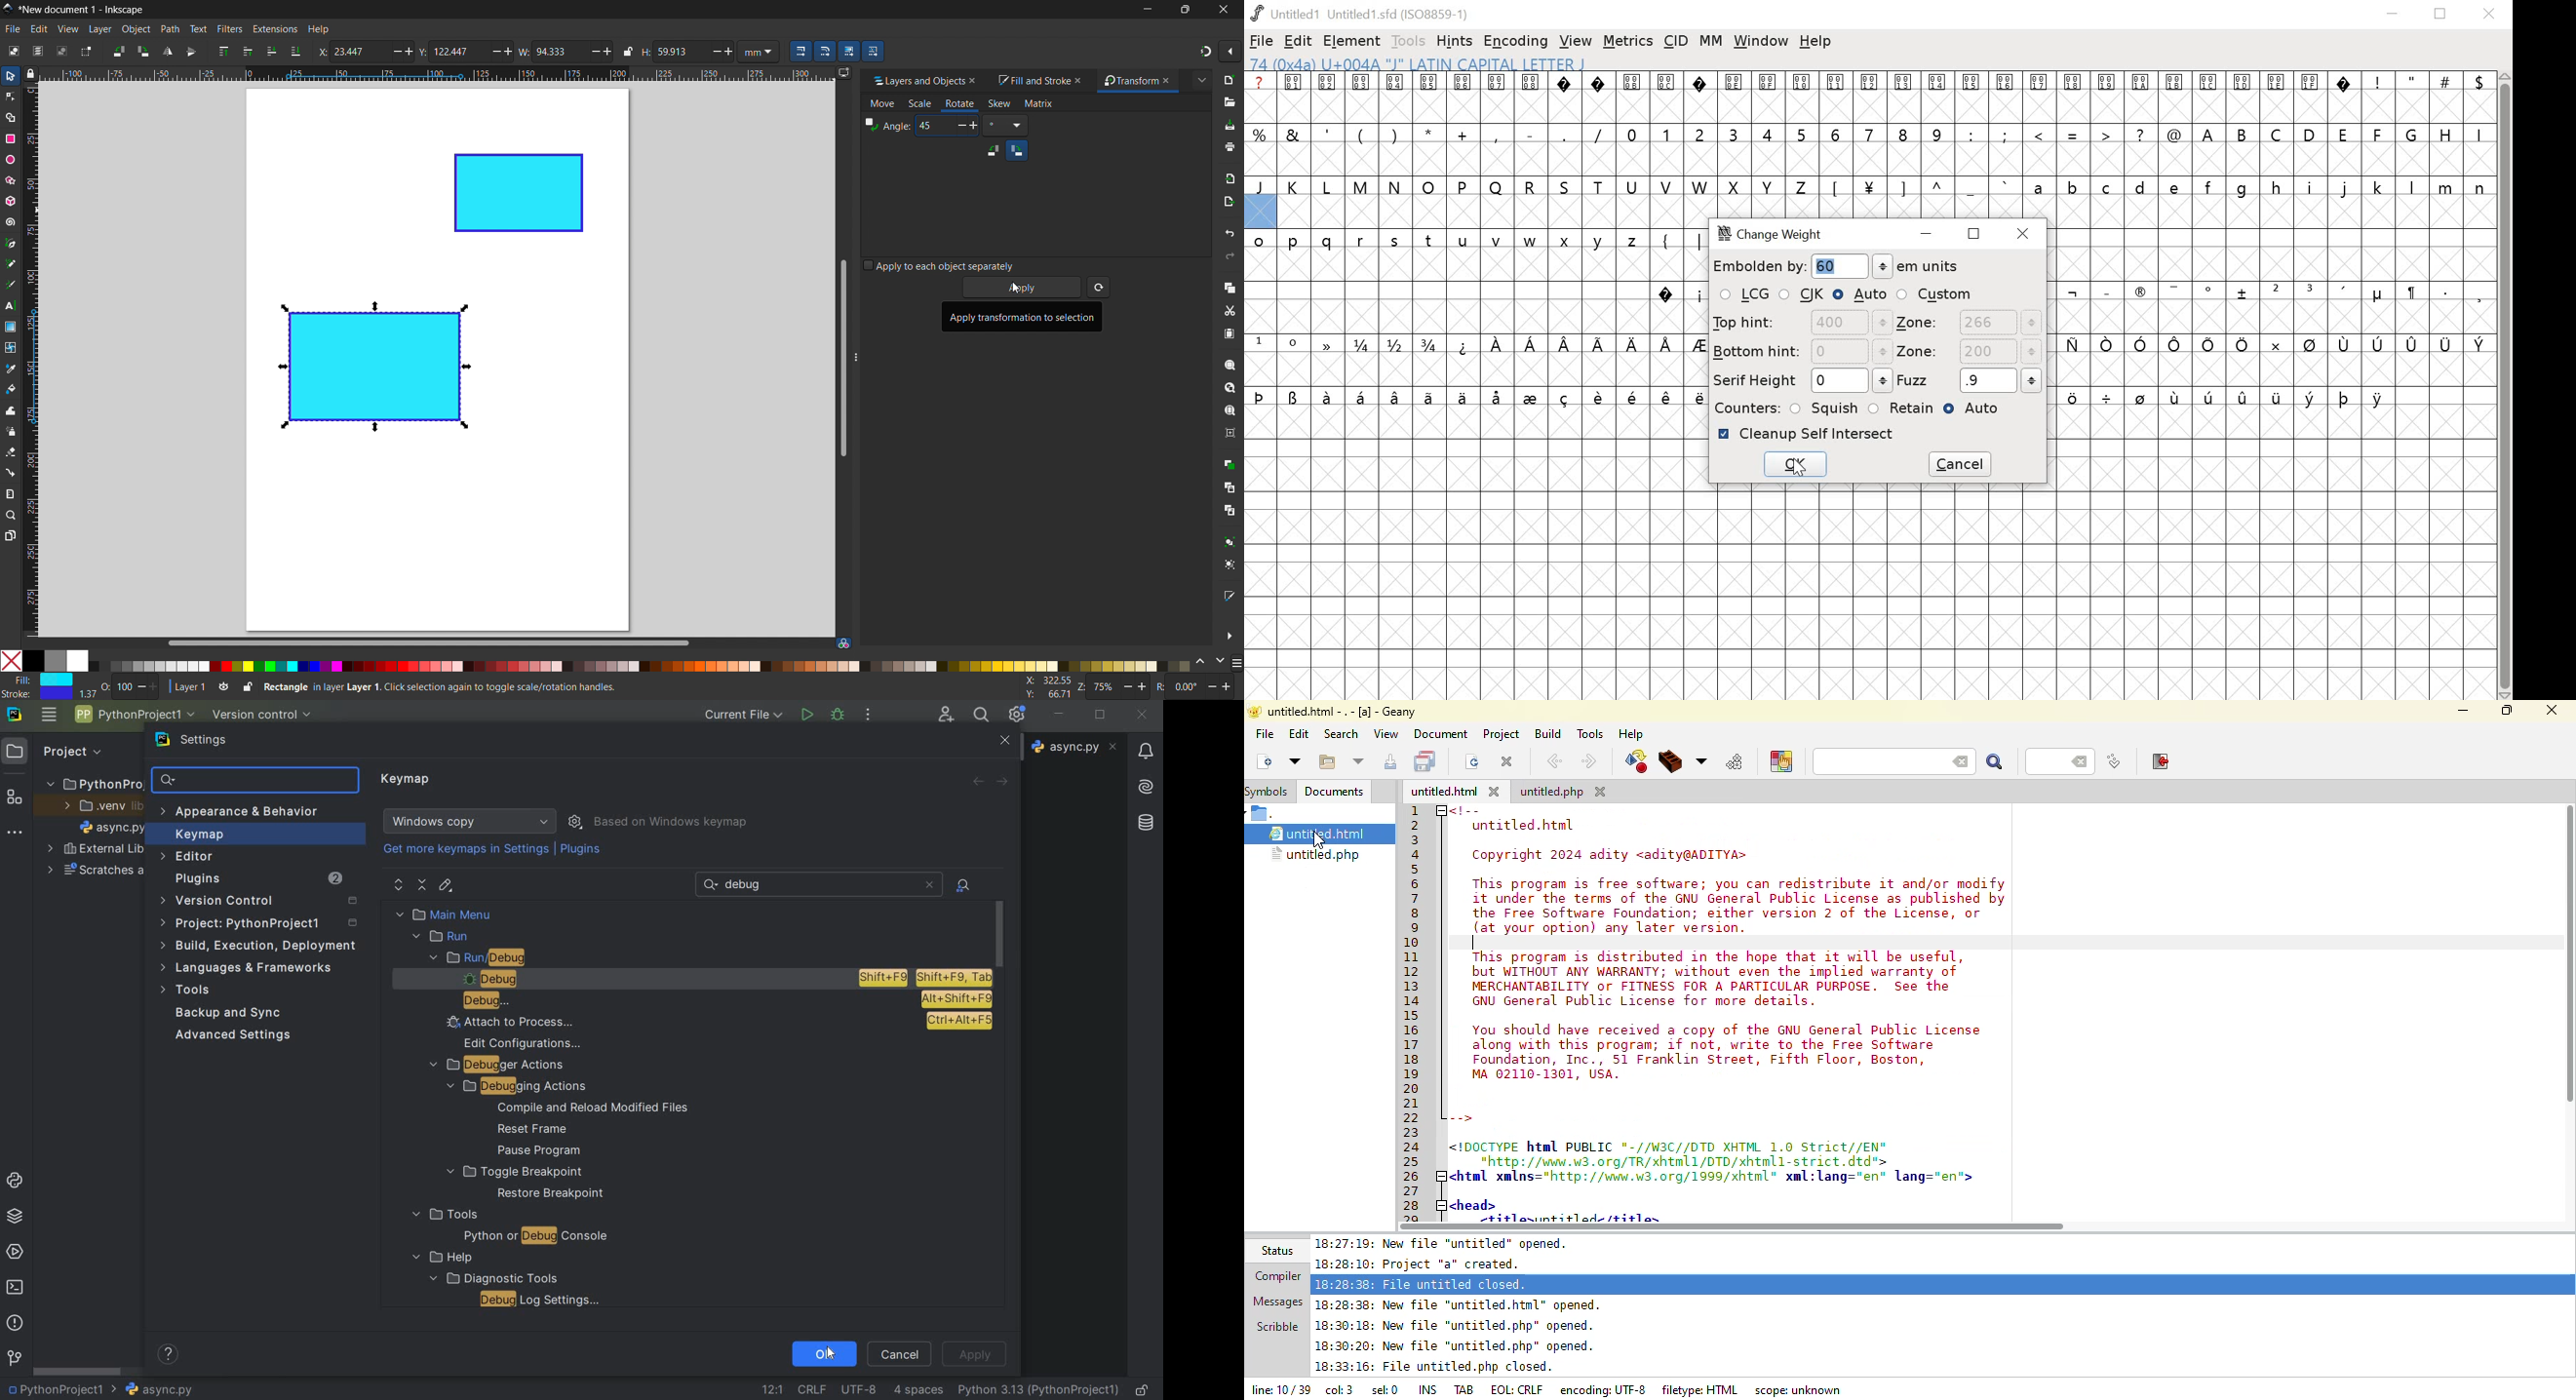 The width and height of the screenshot is (2576, 1400). What do you see at coordinates (62, 51) in the screenshot?
I see `deselect` at bounding box center [62, 51].